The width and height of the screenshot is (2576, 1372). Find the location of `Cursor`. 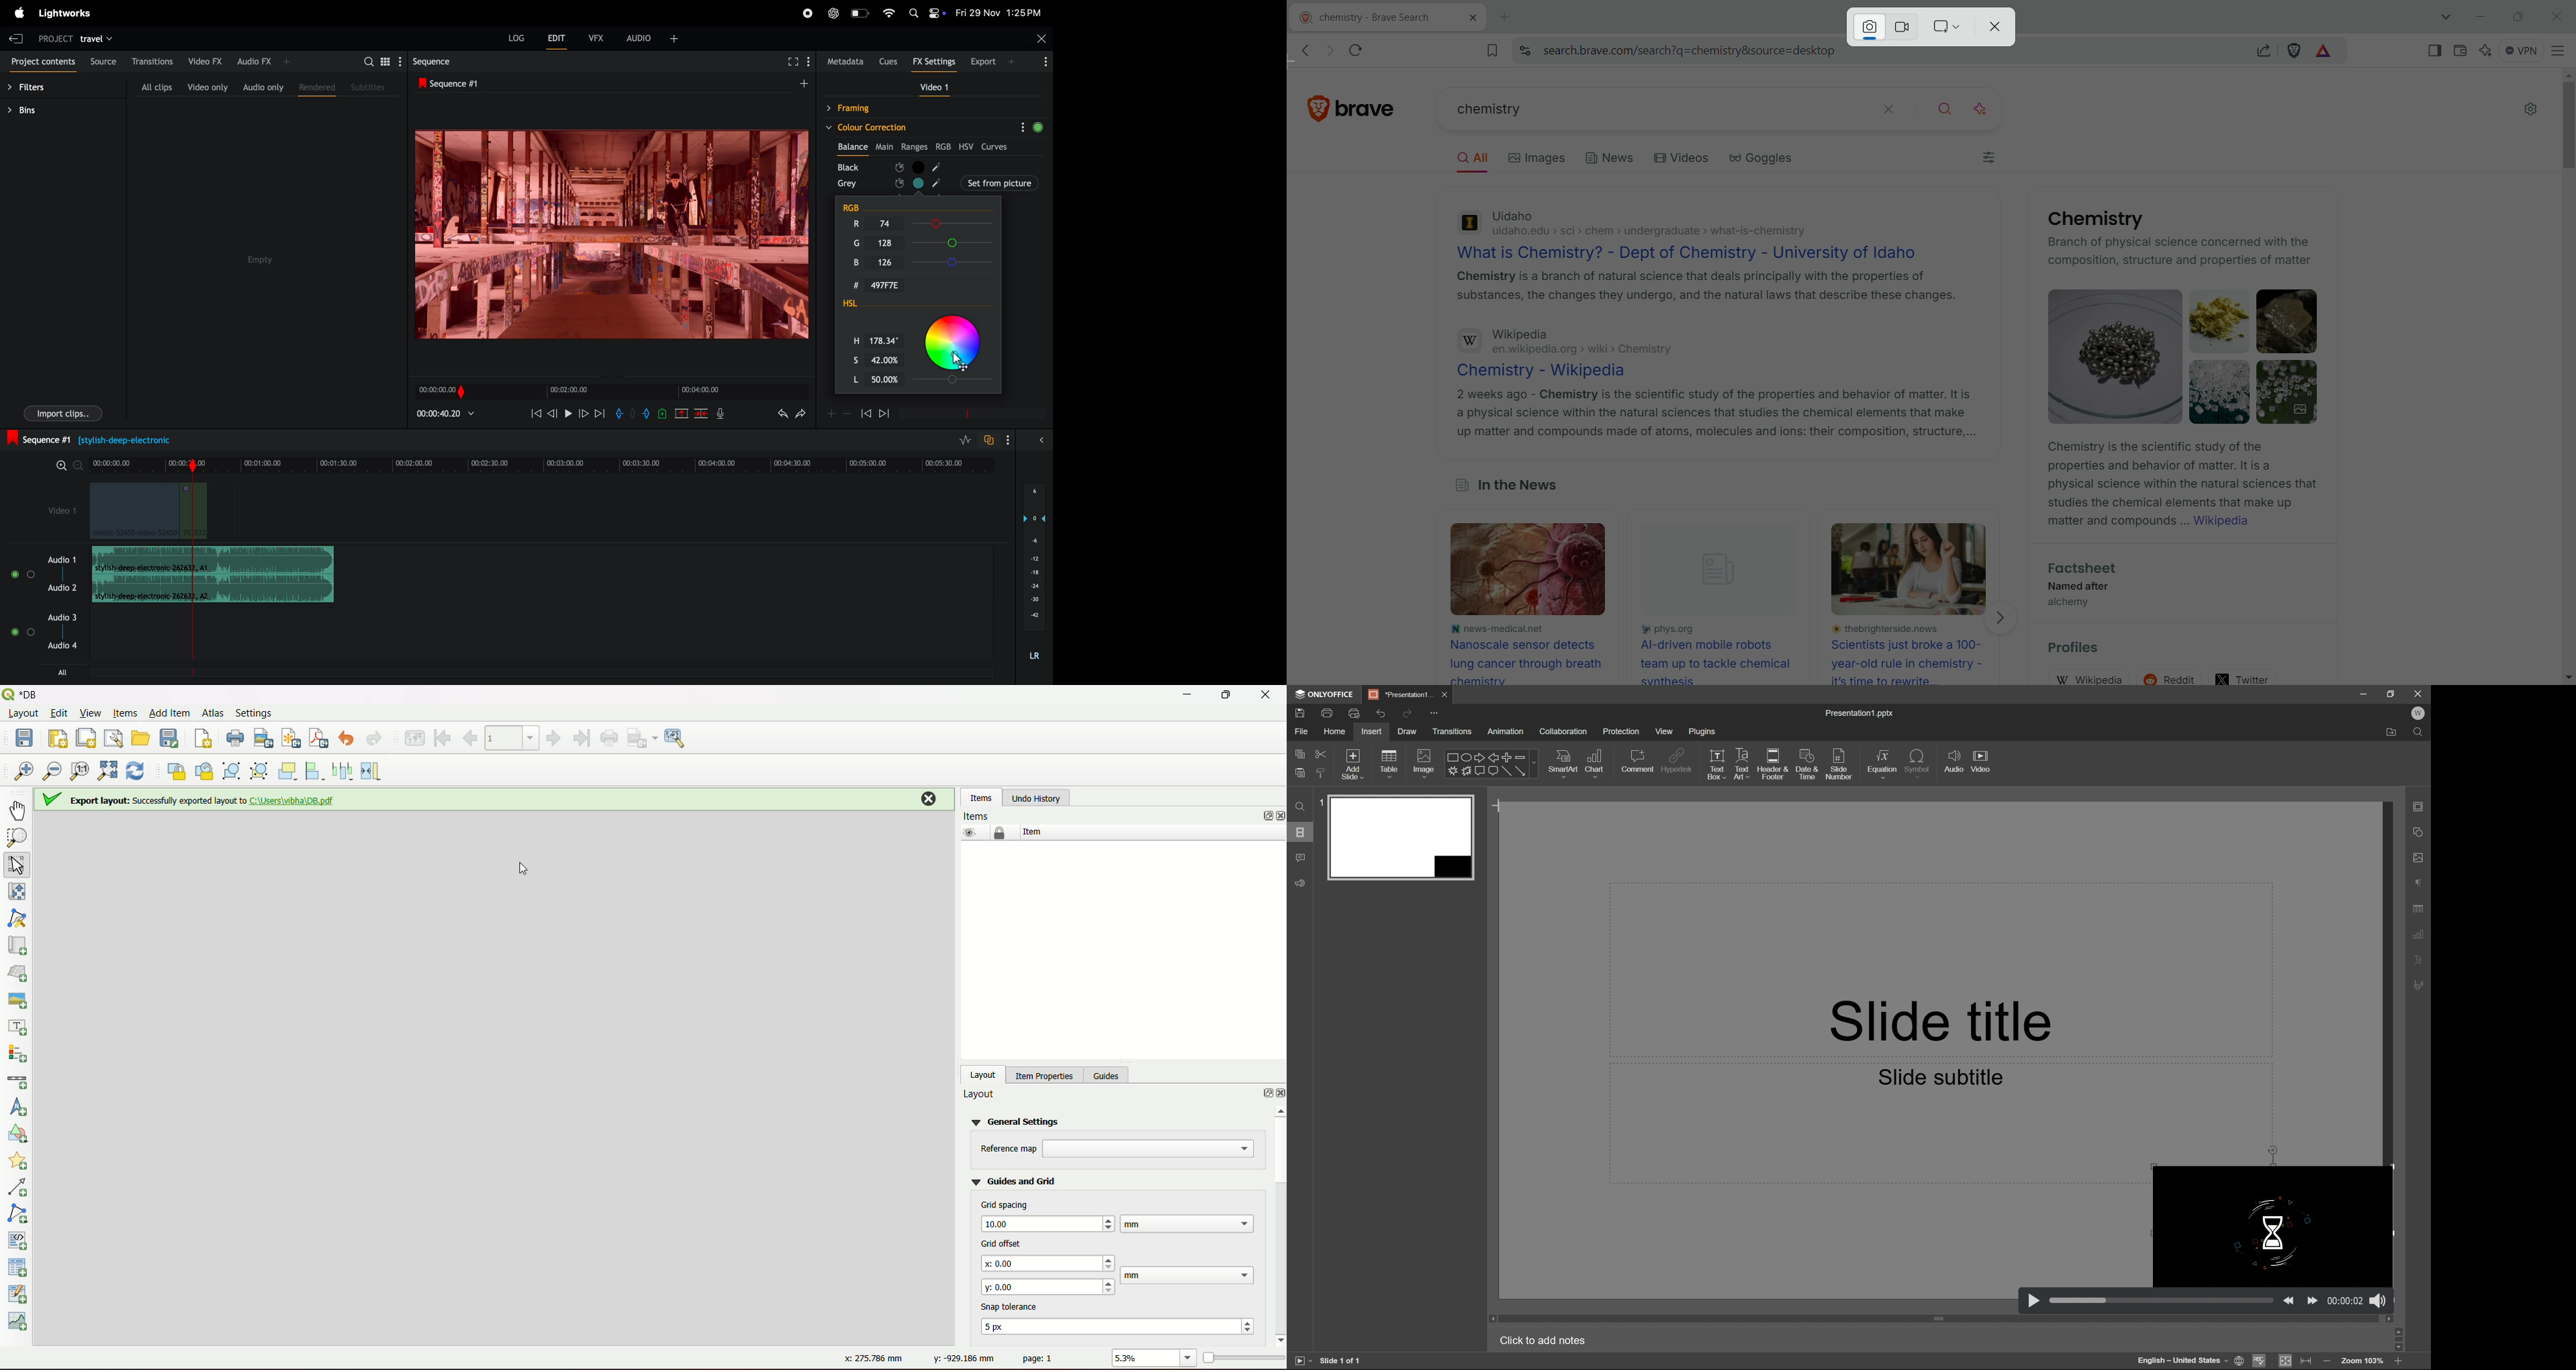

Cursor is located at coordinates (1500, 808).